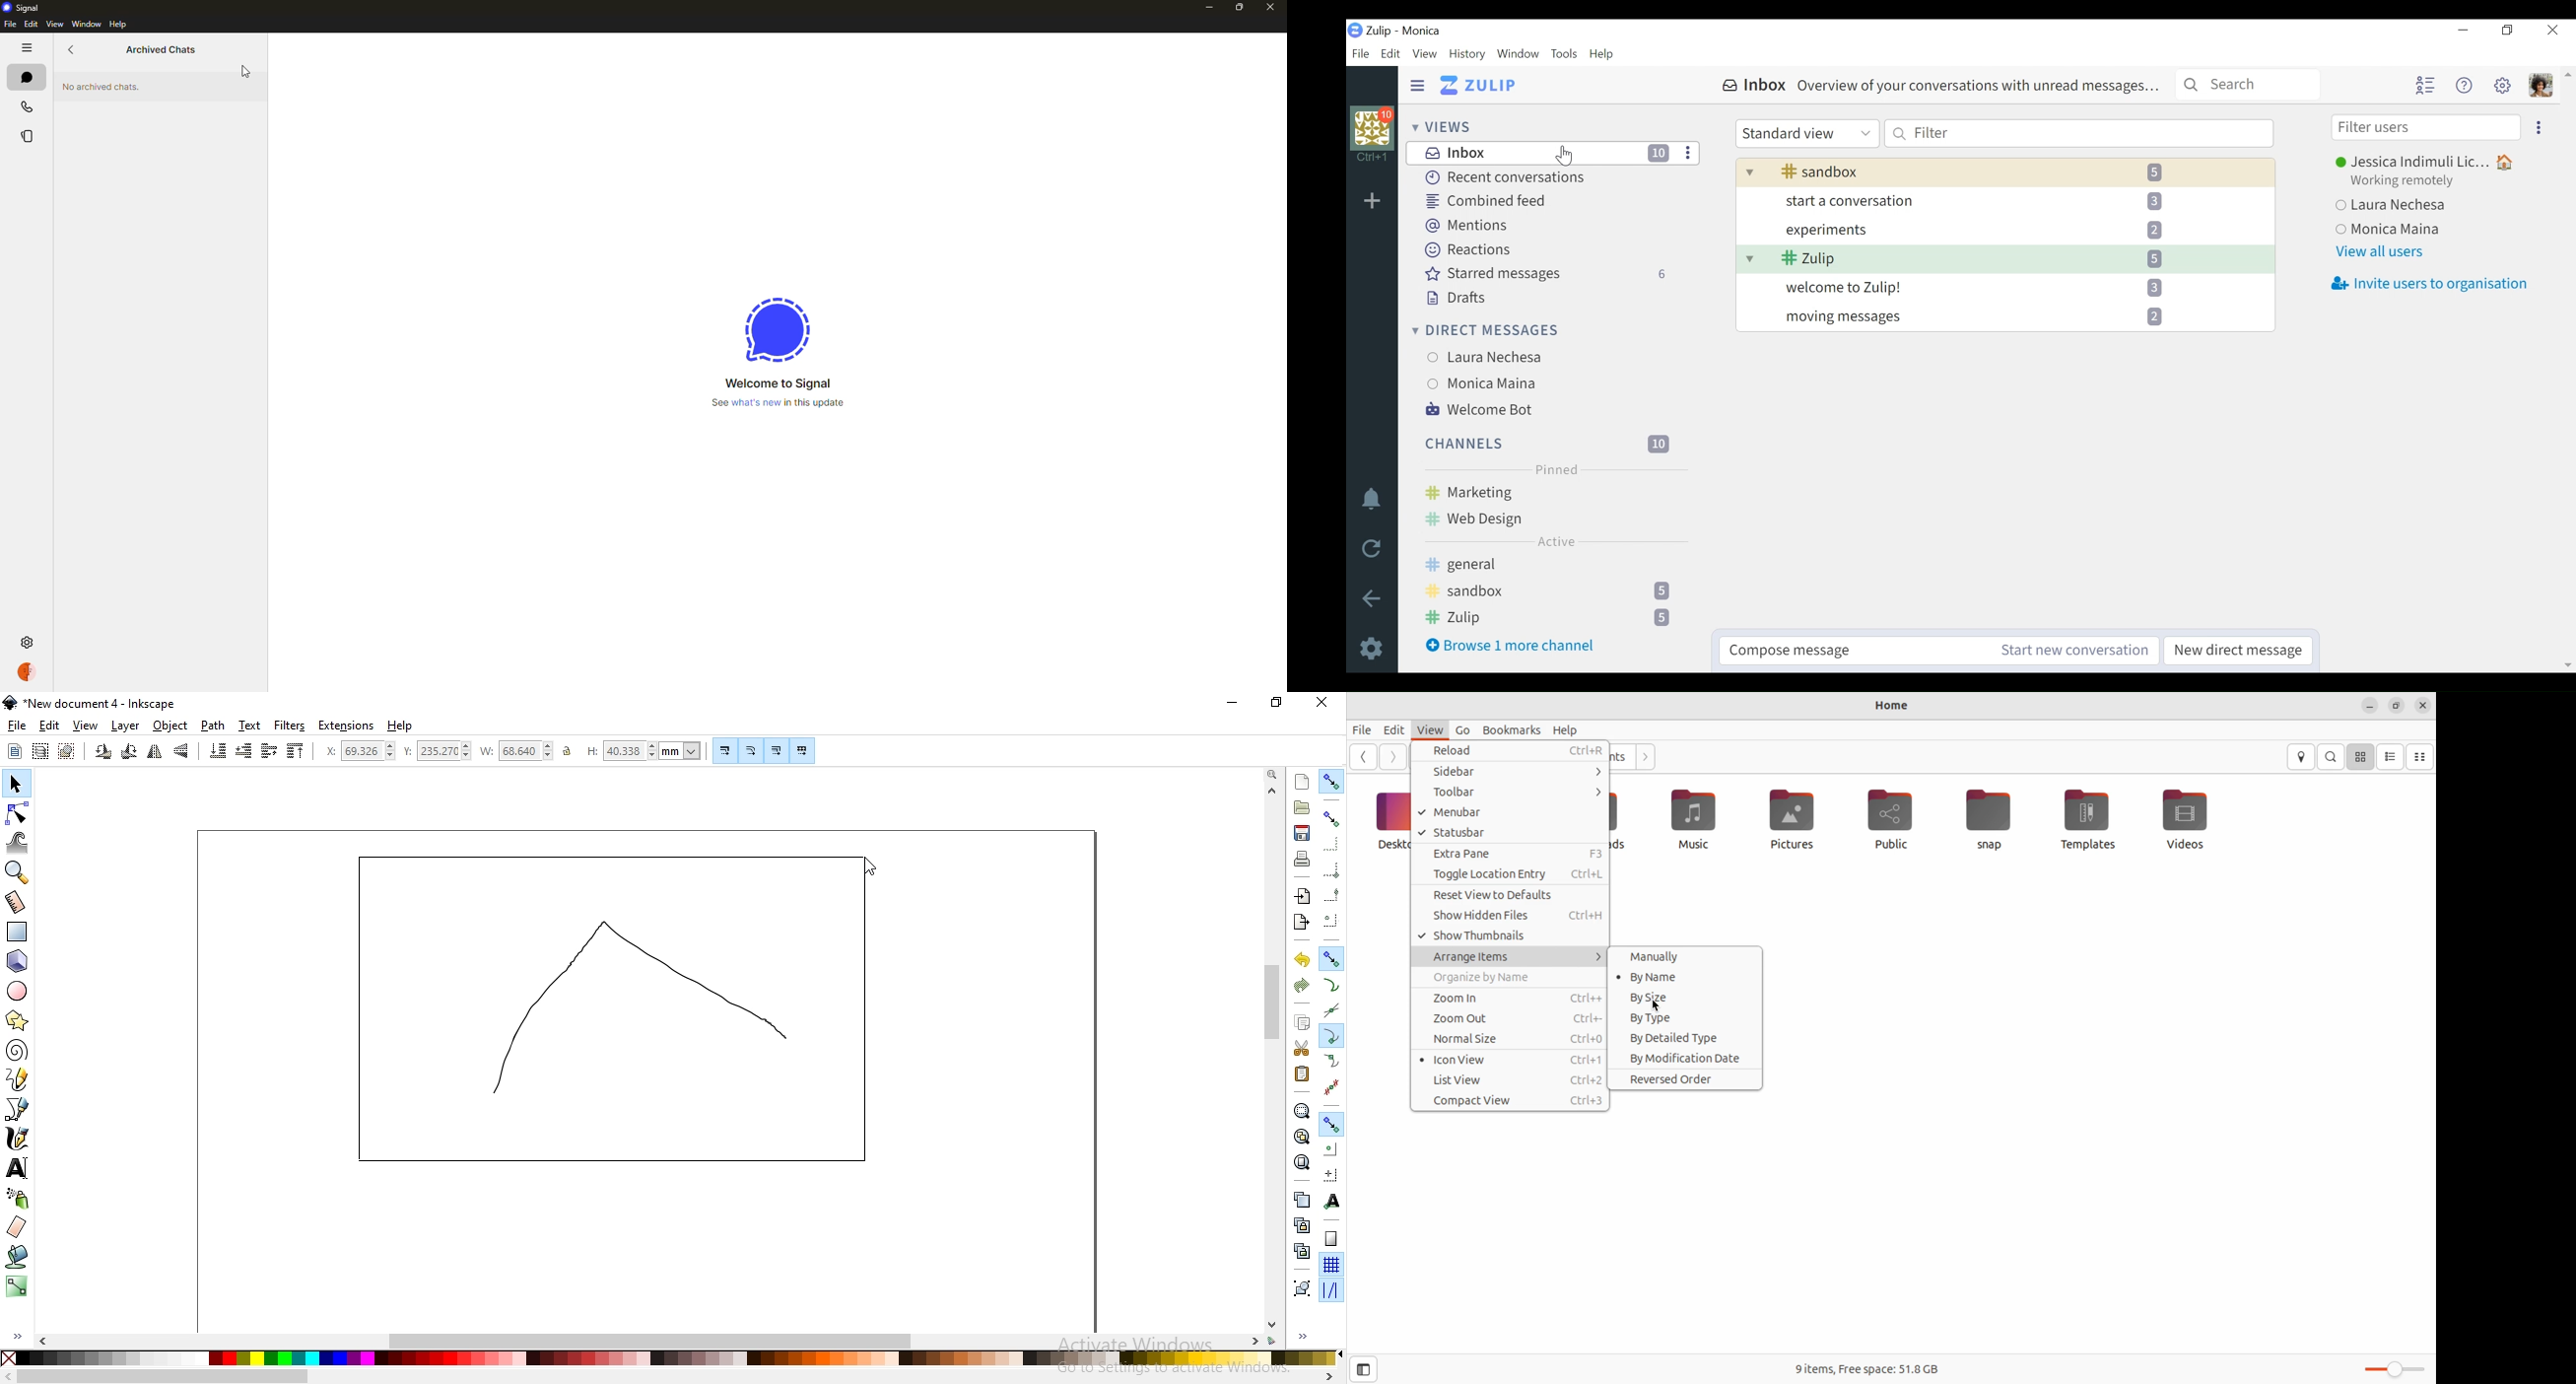 This screenshot has width=2576, height=1400. I want to click on paste, so click(1301, 1073).